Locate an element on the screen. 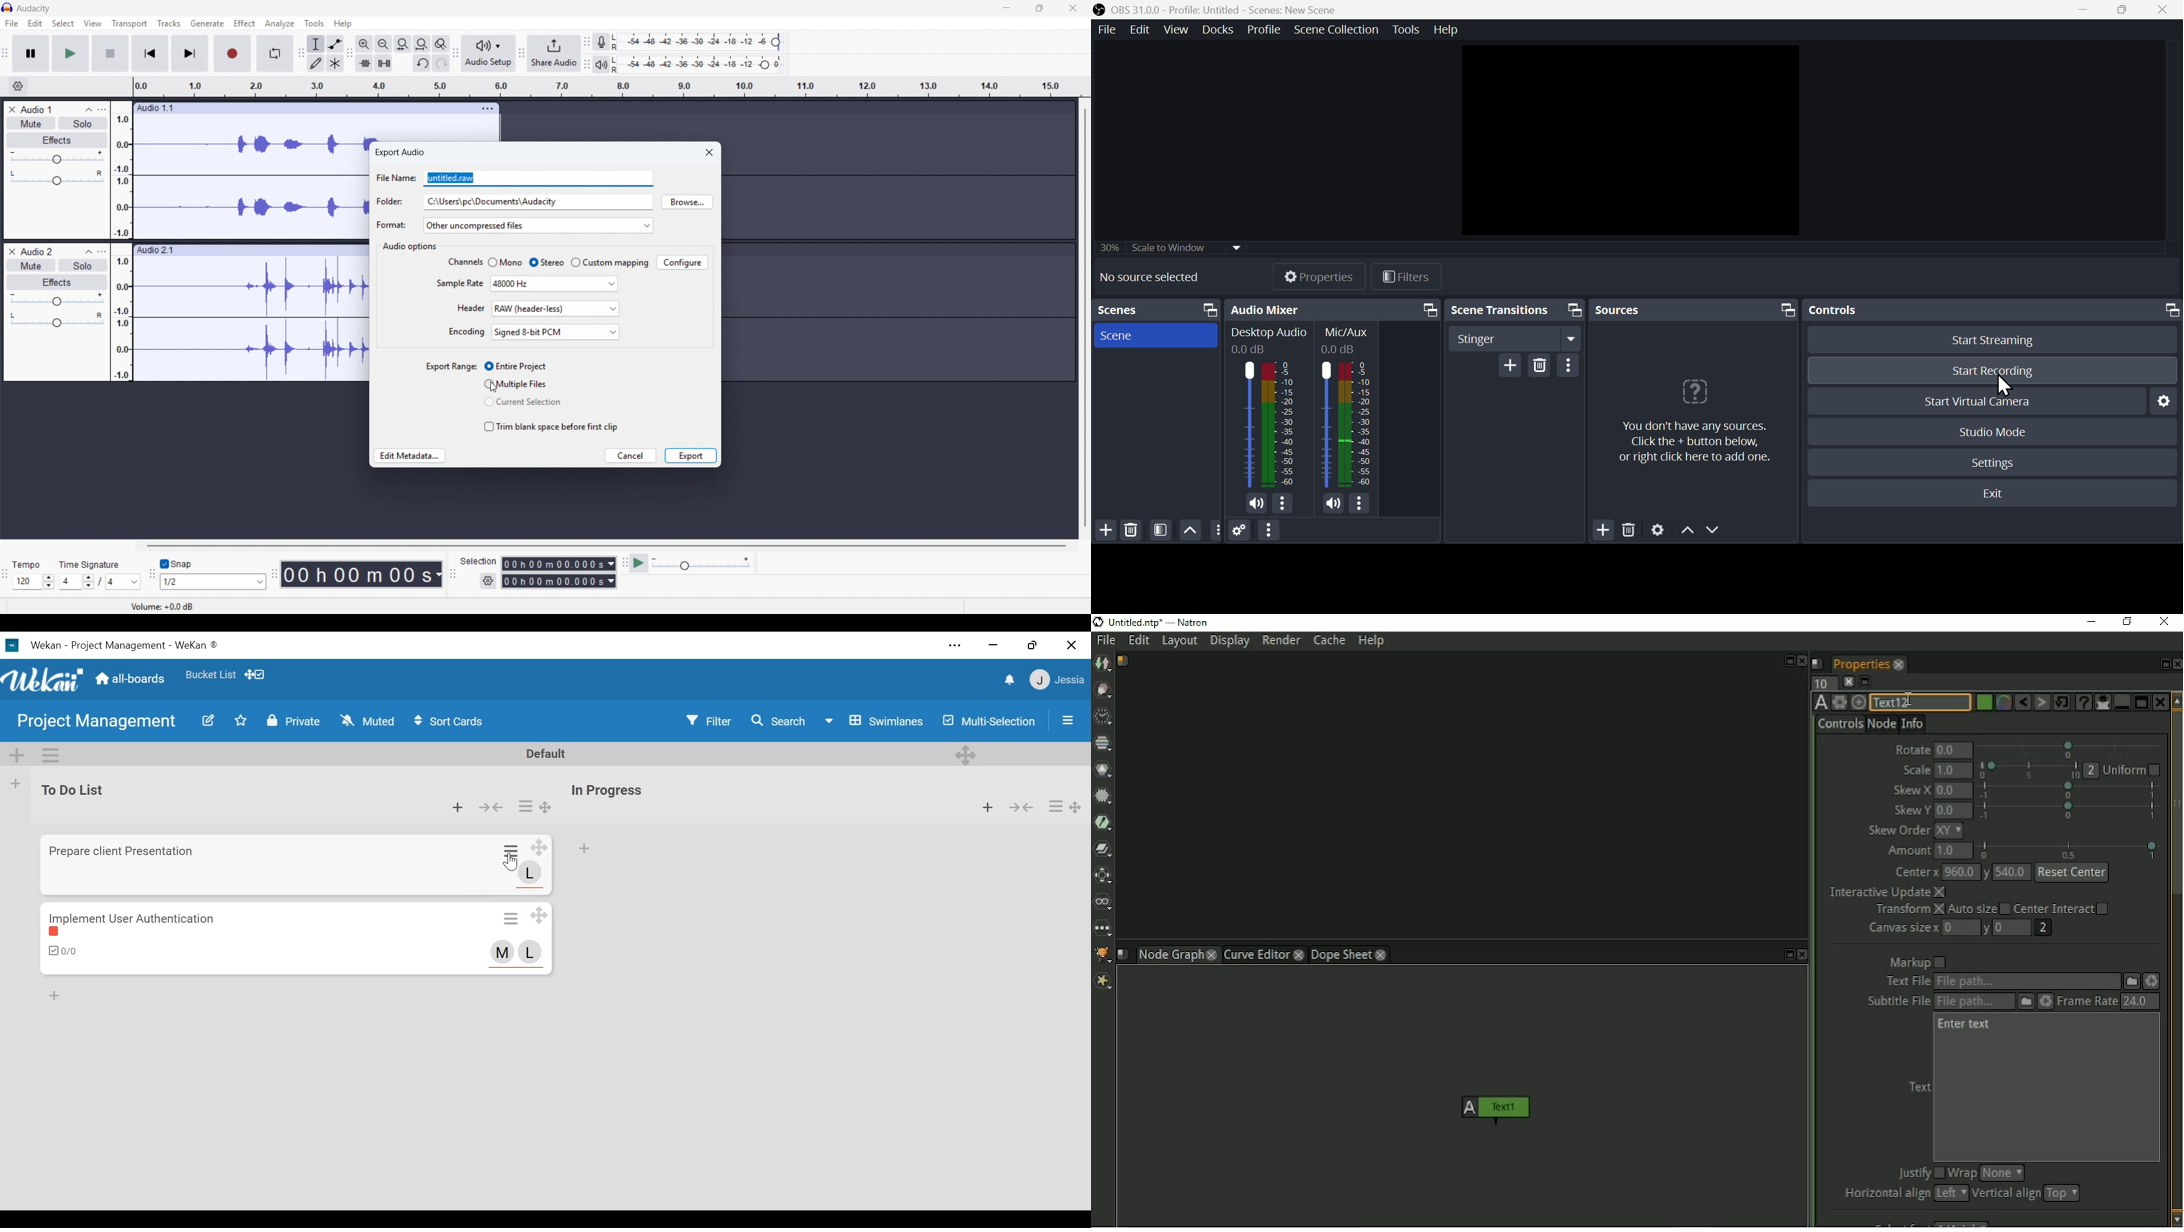 The image size is (2184, 1232). maximize is located at coordinates (2170, 310).